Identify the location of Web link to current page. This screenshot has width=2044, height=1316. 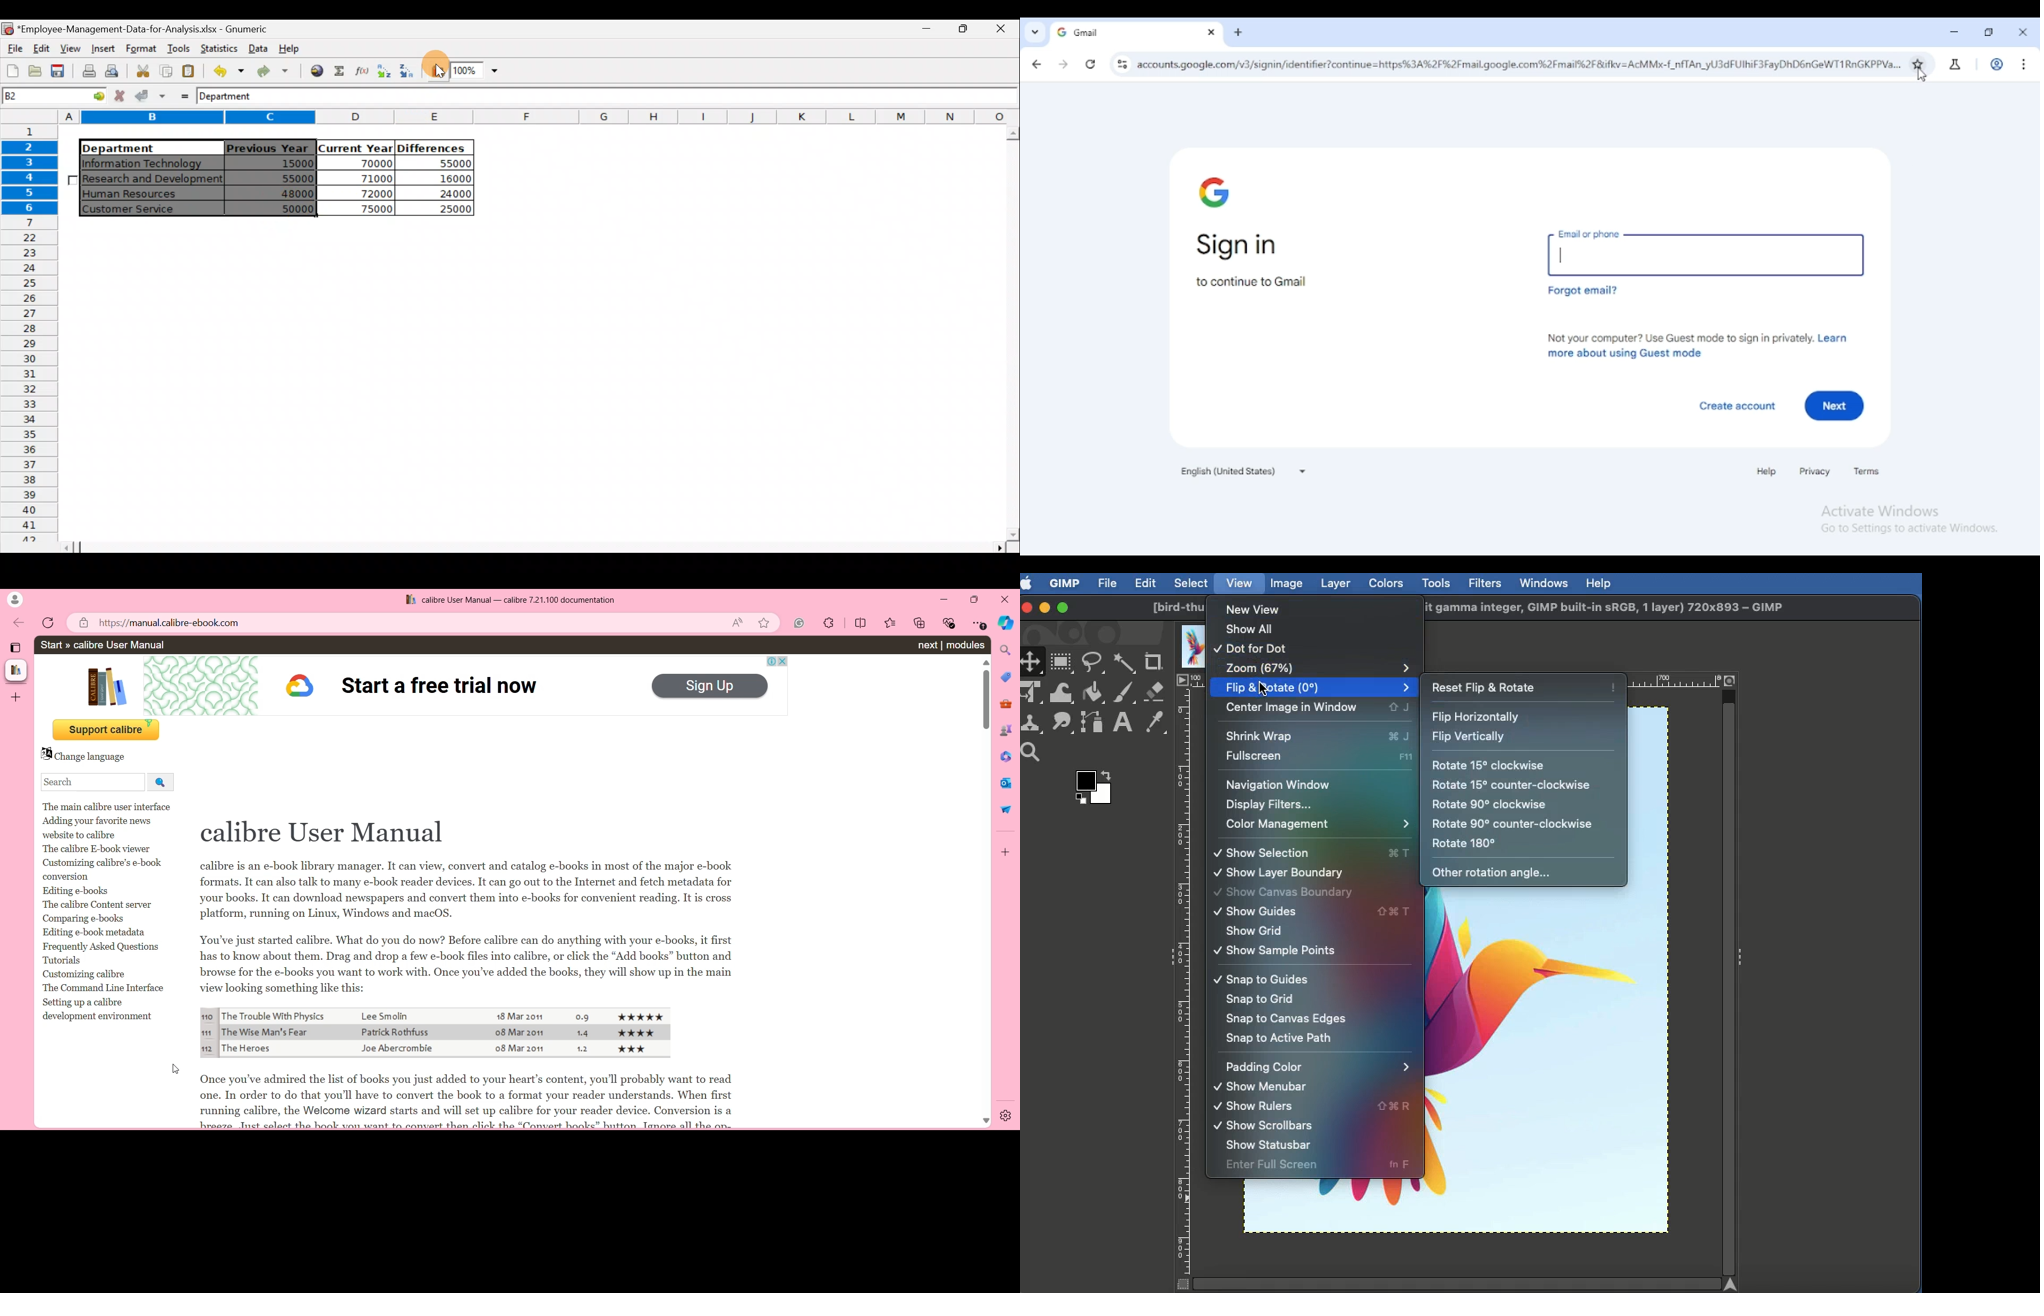
(409, 623).